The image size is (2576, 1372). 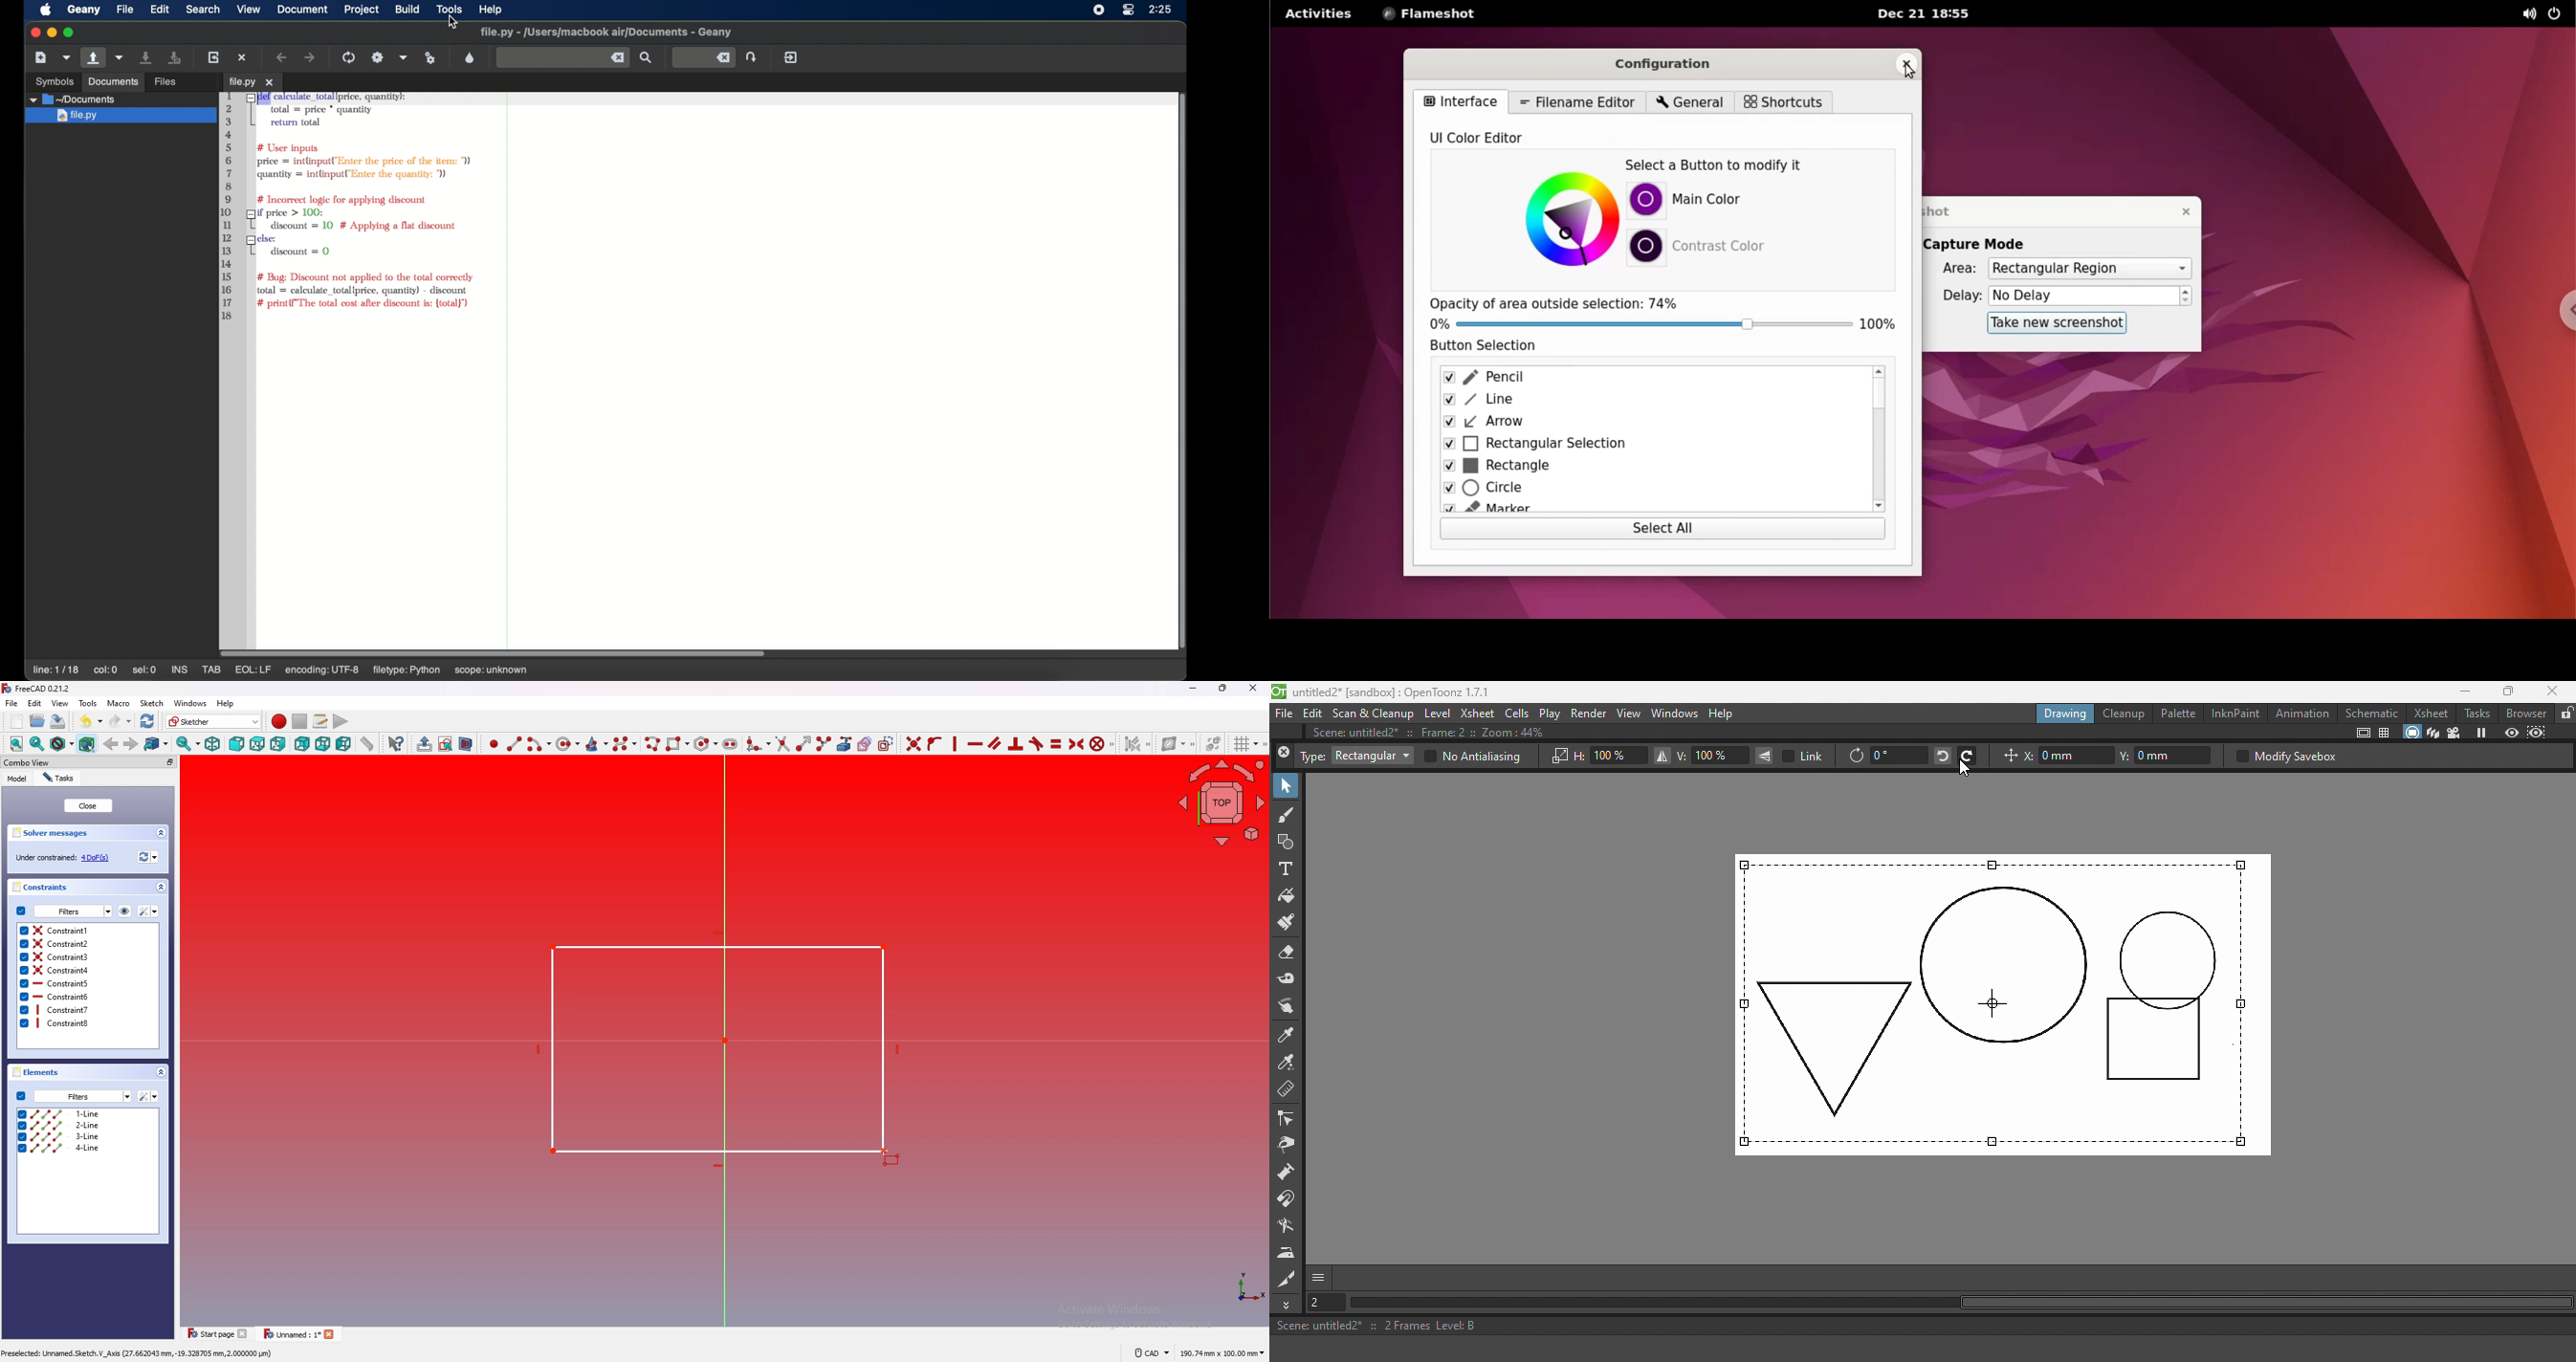 What do you see at coordinates (2003, 1004) in the screenshot?
I see `Canvas` at bounding box center [2003, 1004].